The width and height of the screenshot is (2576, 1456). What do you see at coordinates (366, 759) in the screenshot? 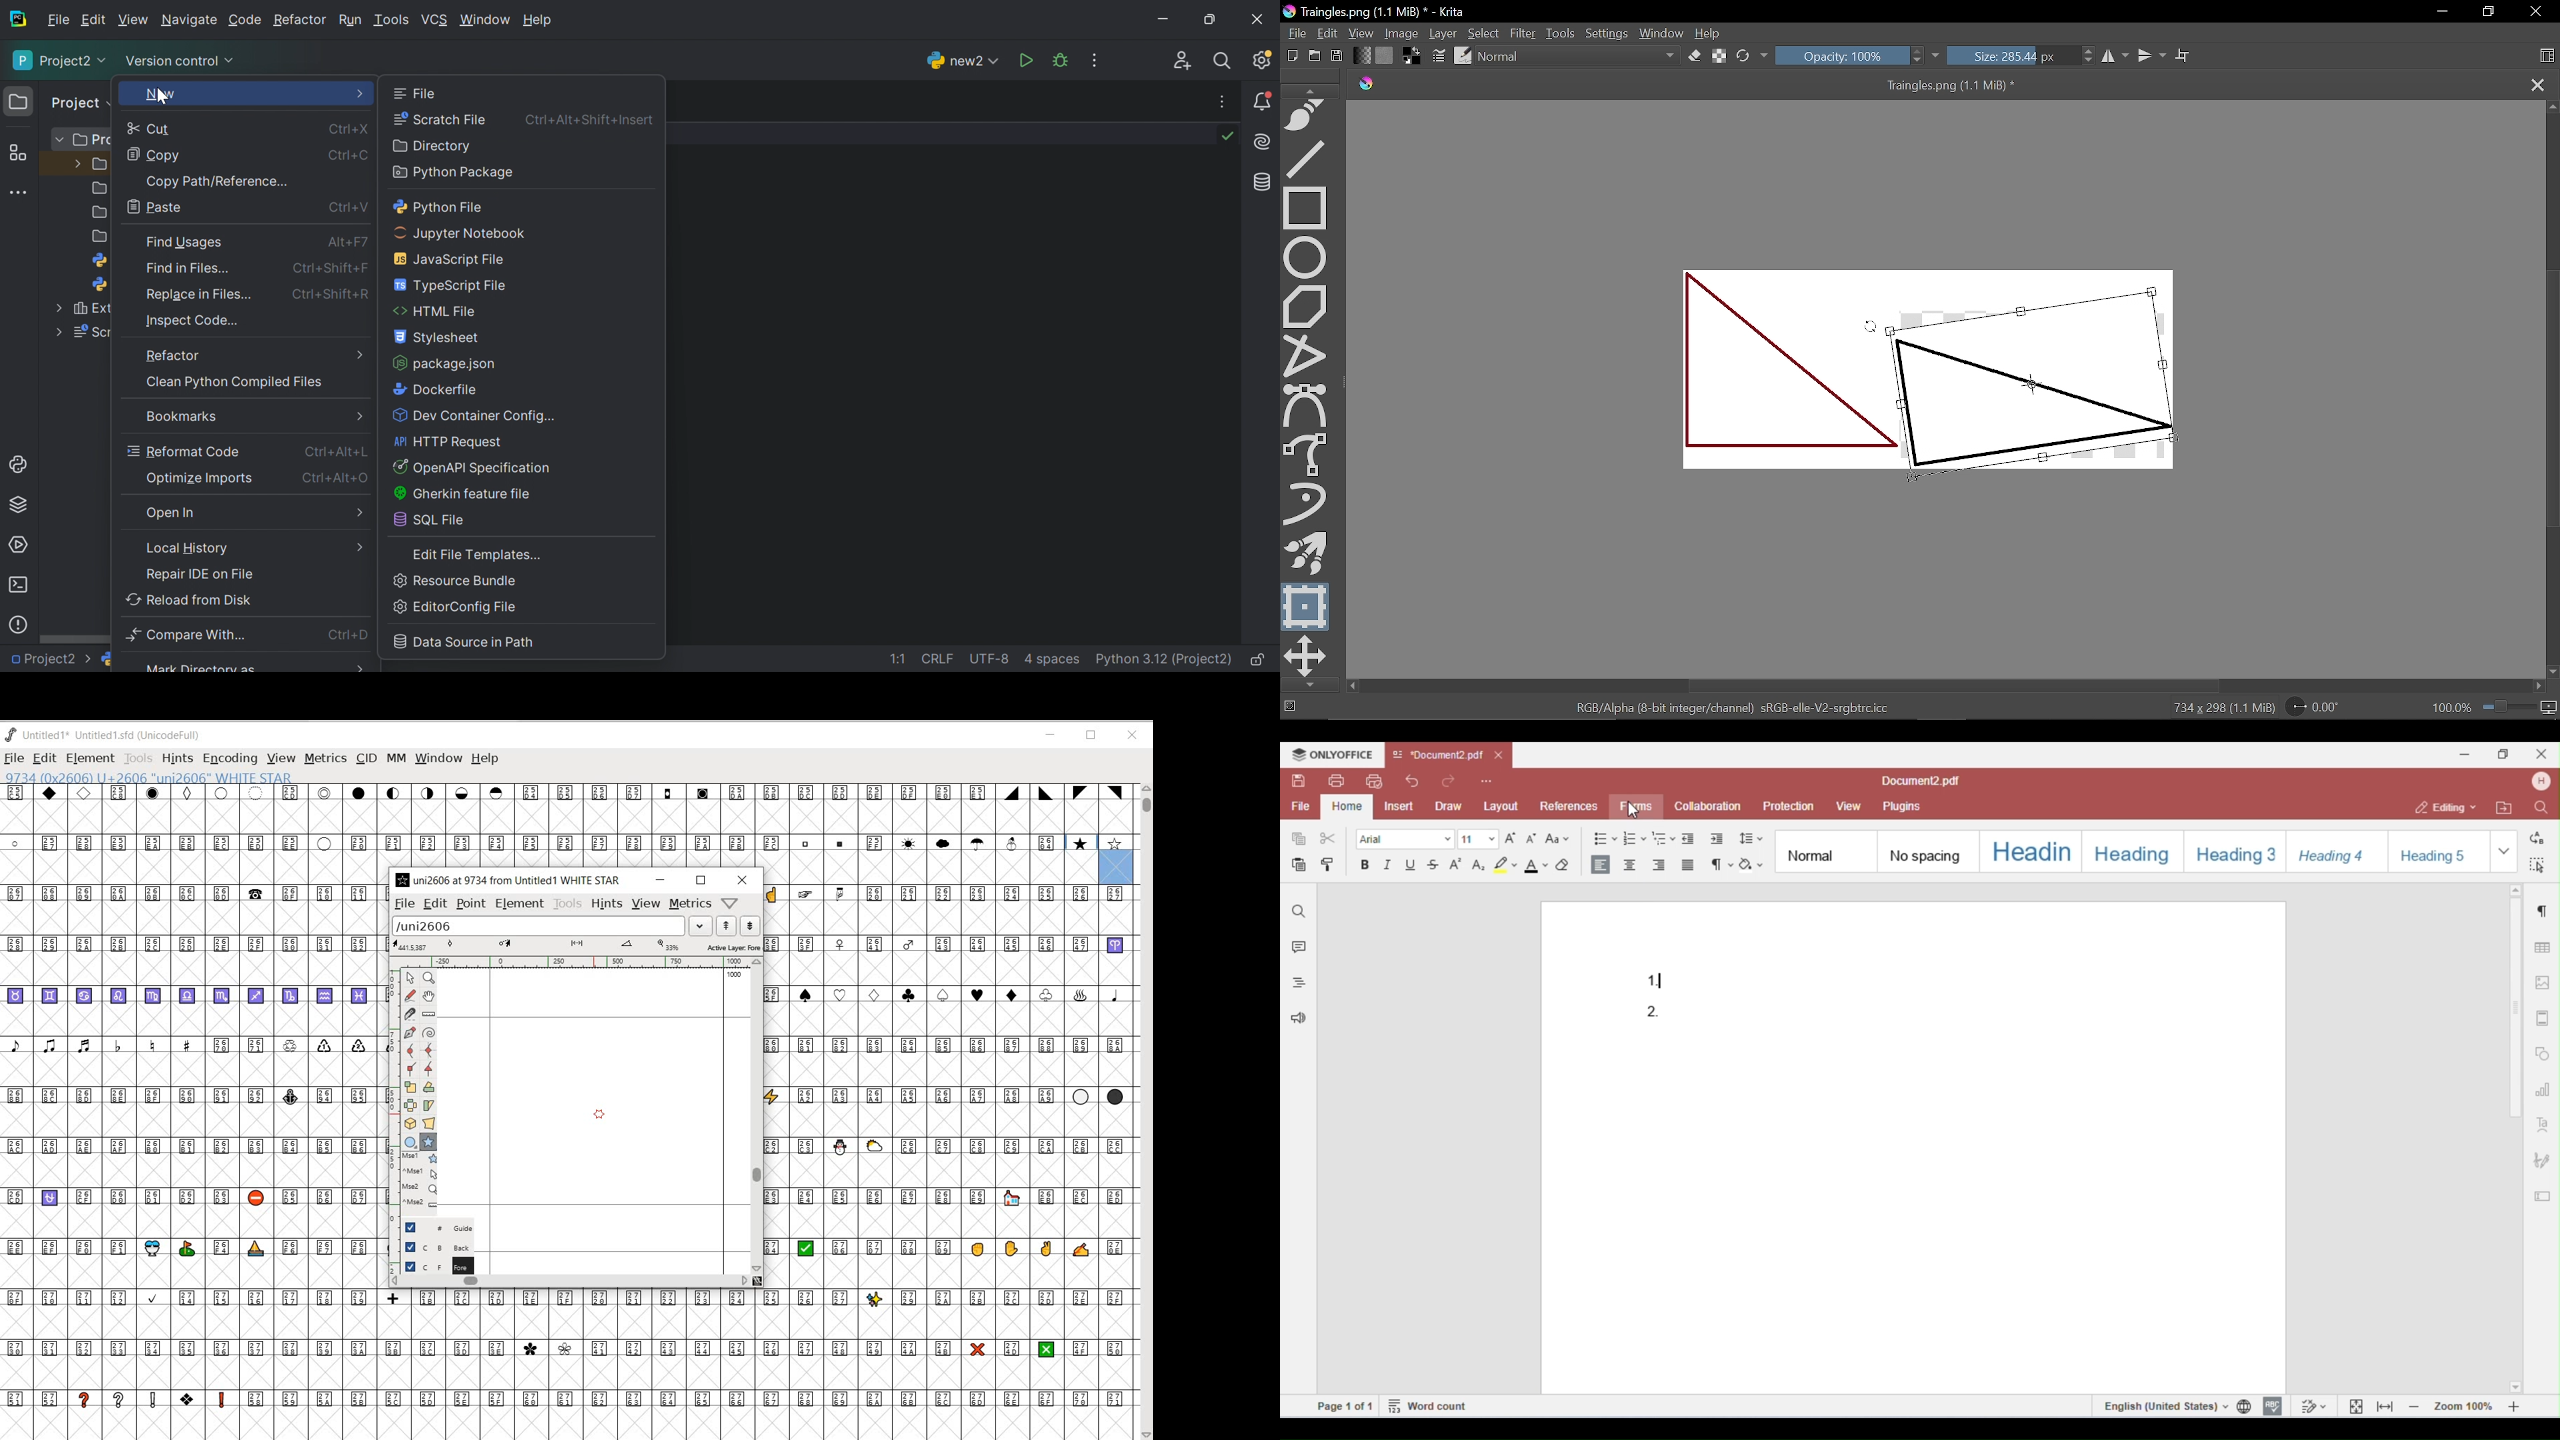
I see `CID` at bounding box center [366, 759].